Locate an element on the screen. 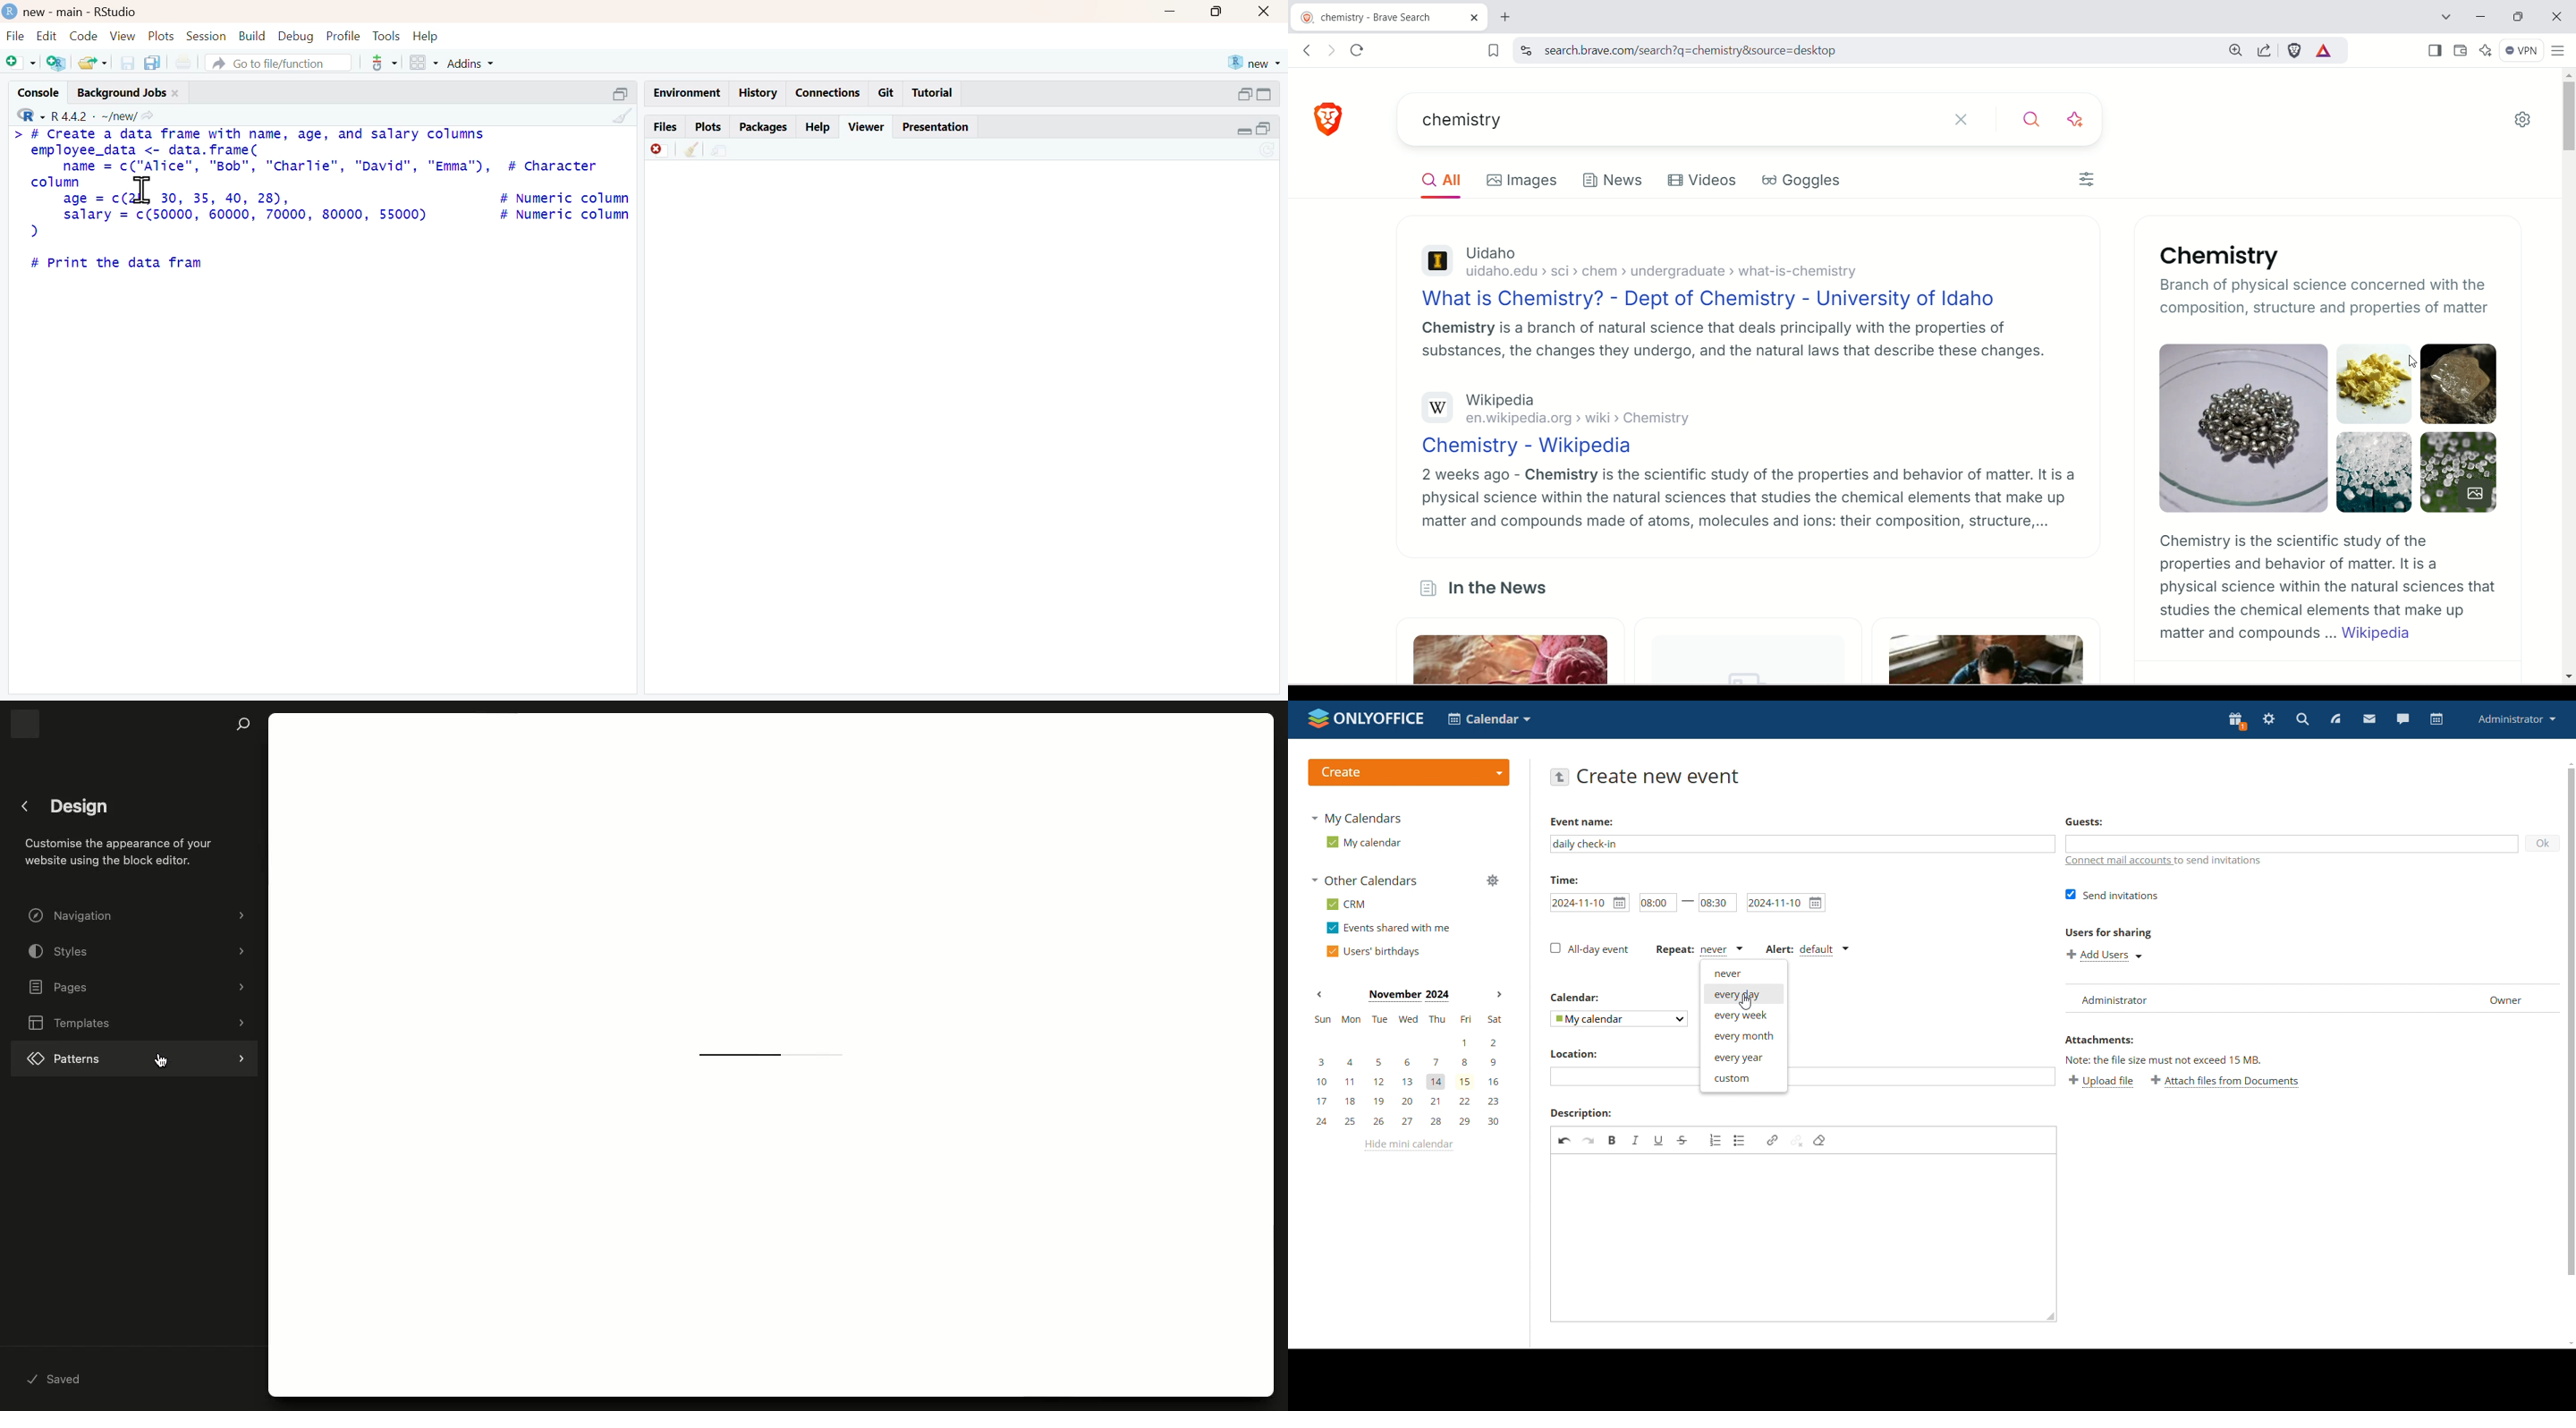 This screenshot has height=1428, width=2576. Background Jobs is located at coordinates (130, 93).